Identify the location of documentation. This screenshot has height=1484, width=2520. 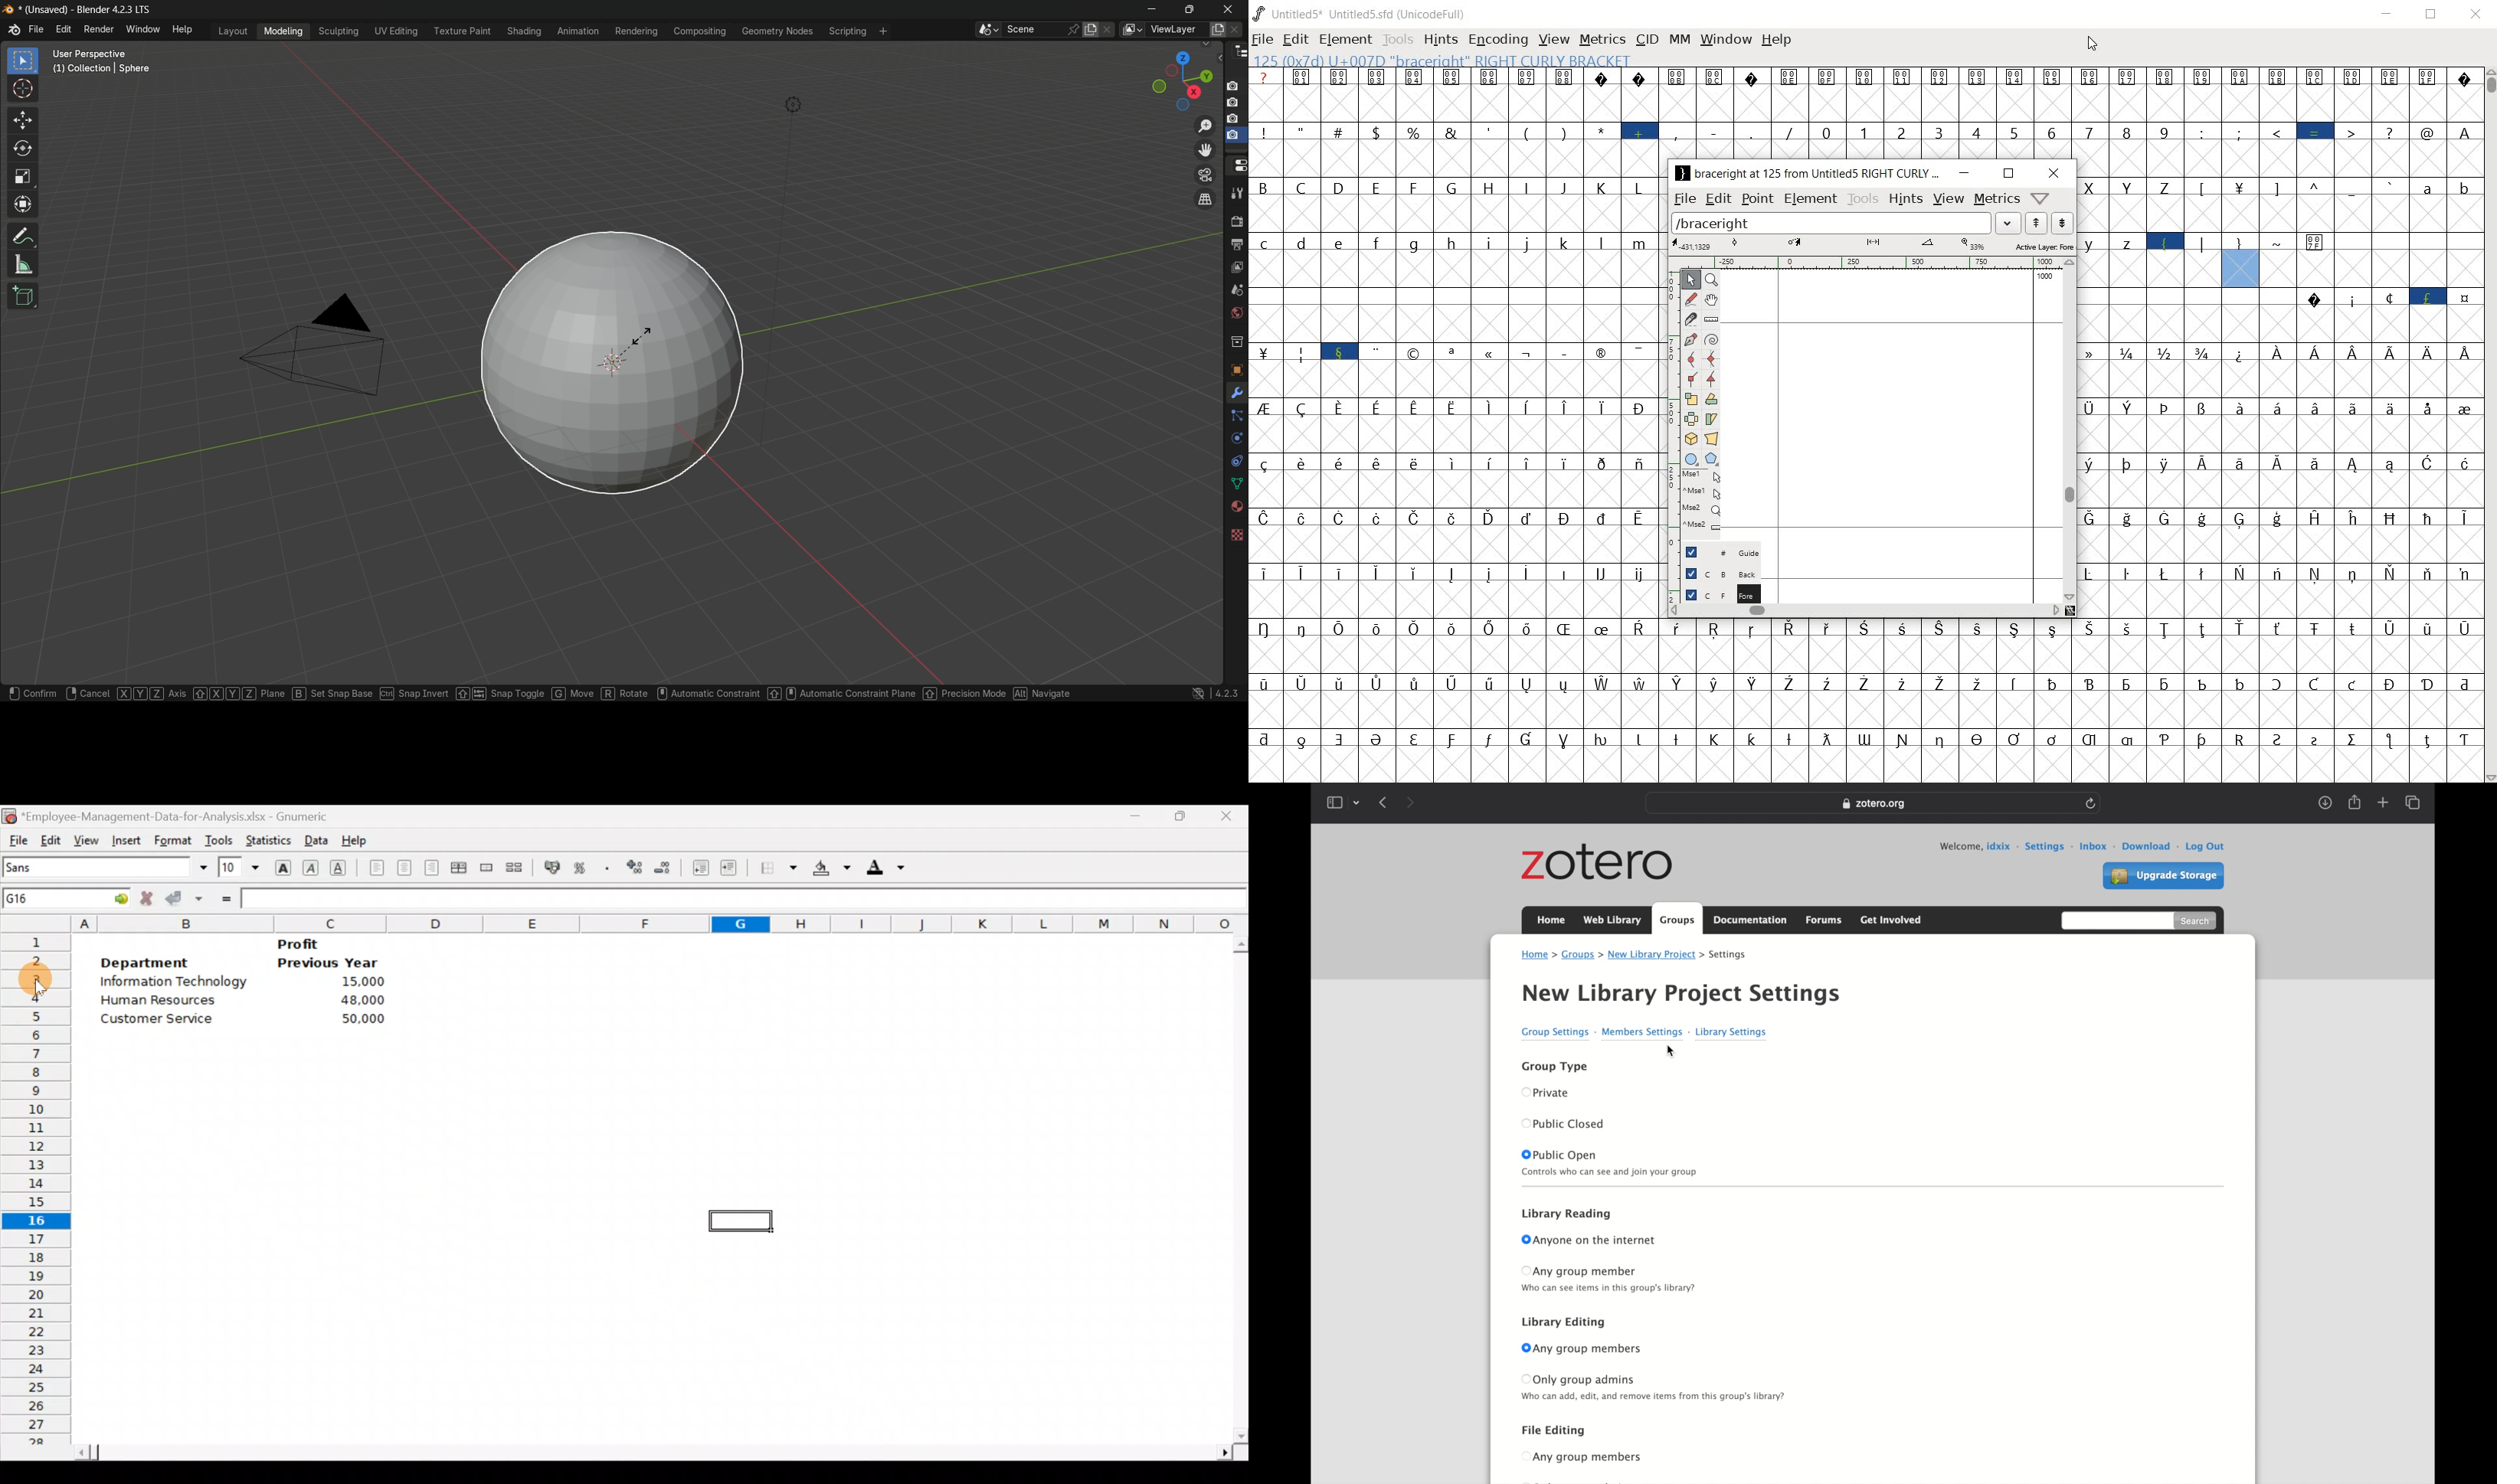
(1751, 920).